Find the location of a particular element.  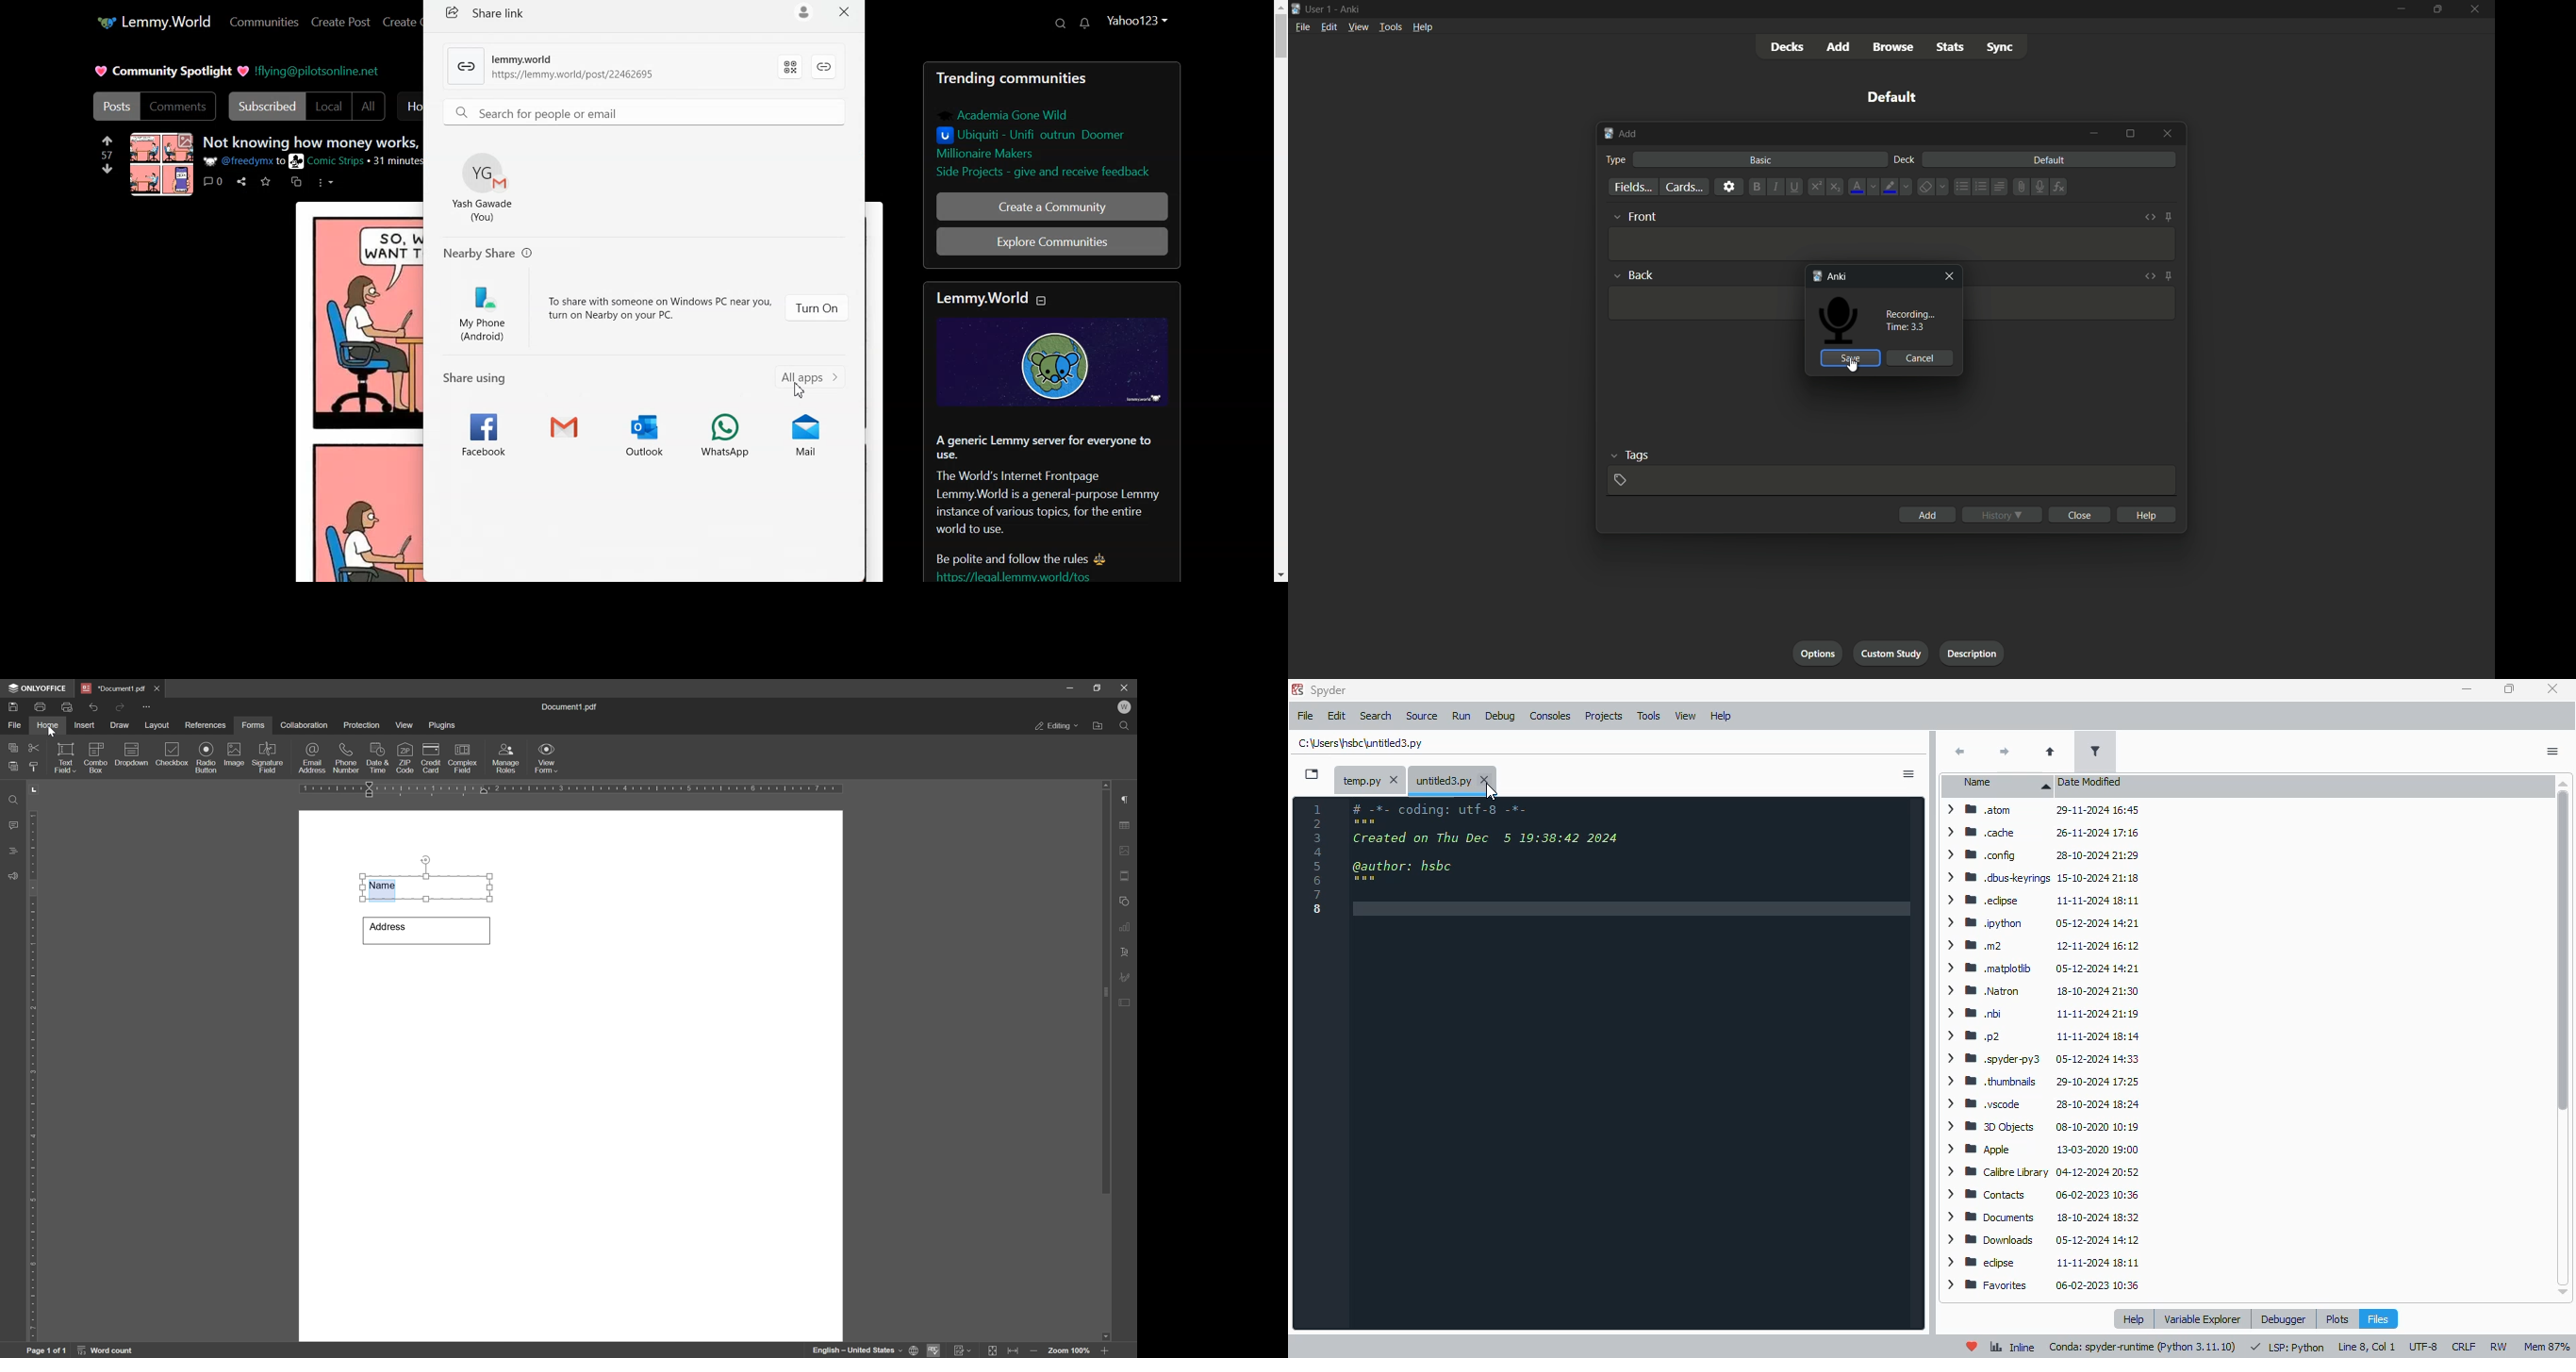

signature field is located at coordinates (269, 759).